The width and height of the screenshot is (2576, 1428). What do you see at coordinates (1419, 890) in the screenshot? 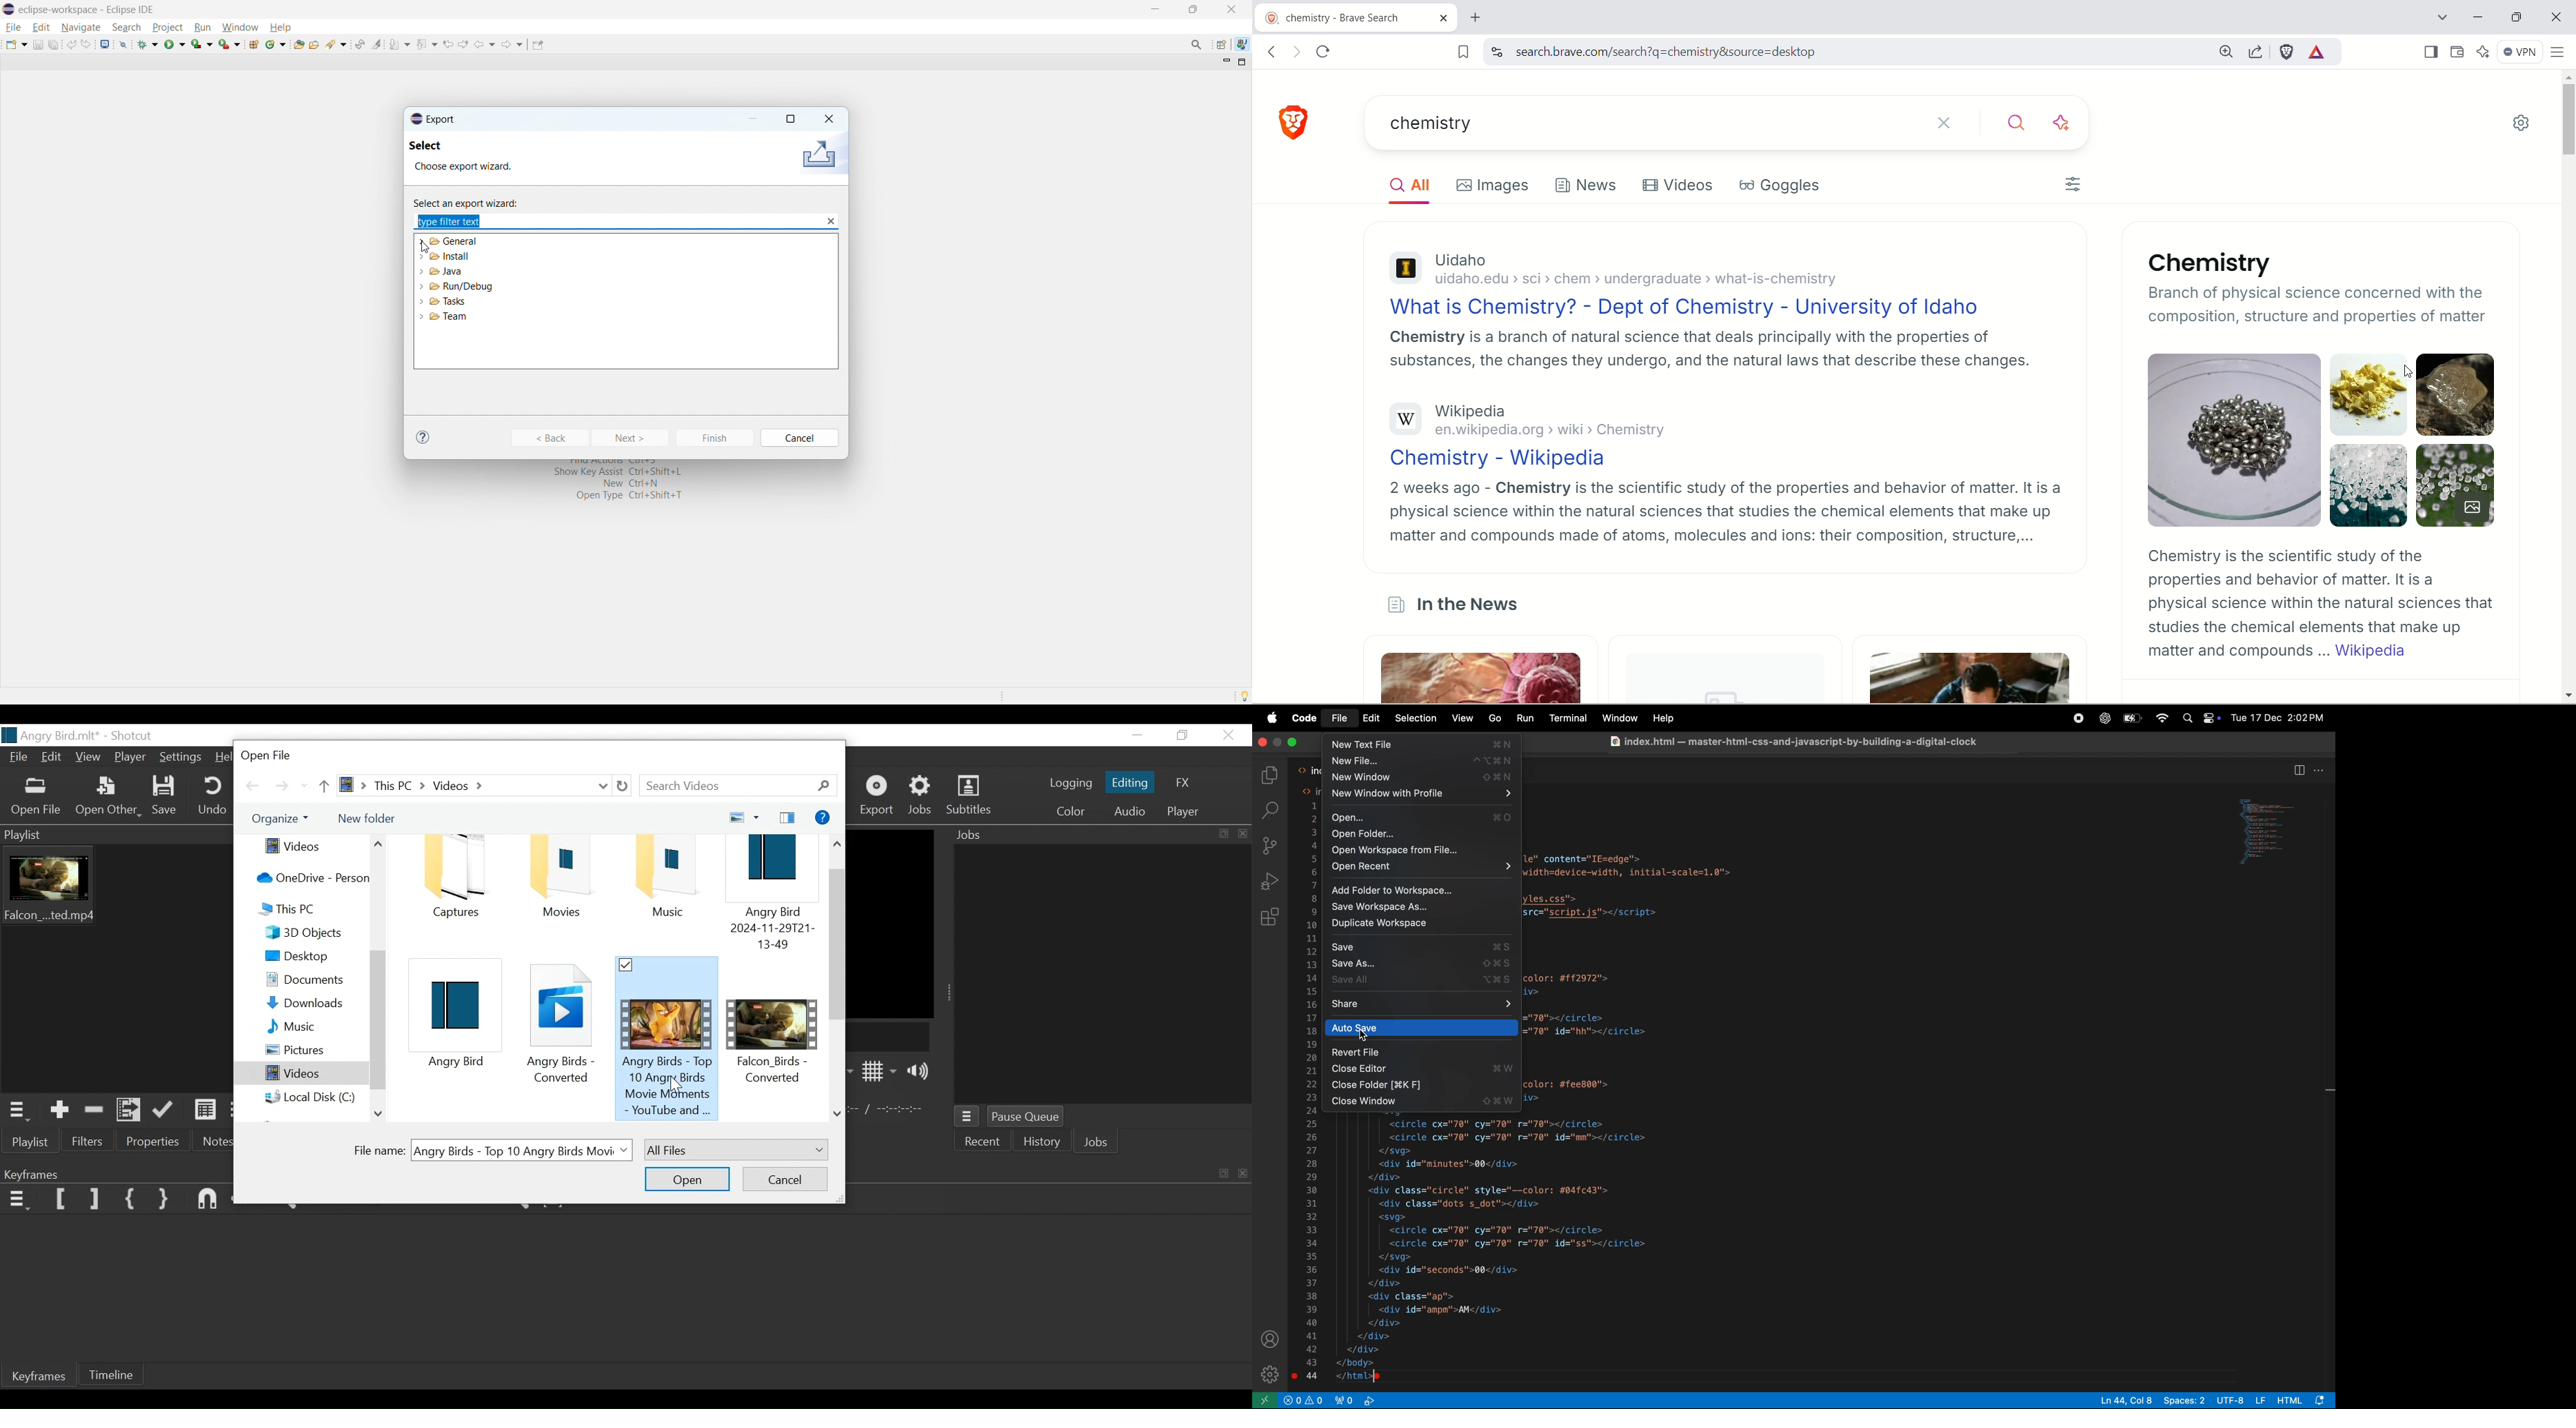
I see `add folder to workspaces` at bounding box center [1419, 890].